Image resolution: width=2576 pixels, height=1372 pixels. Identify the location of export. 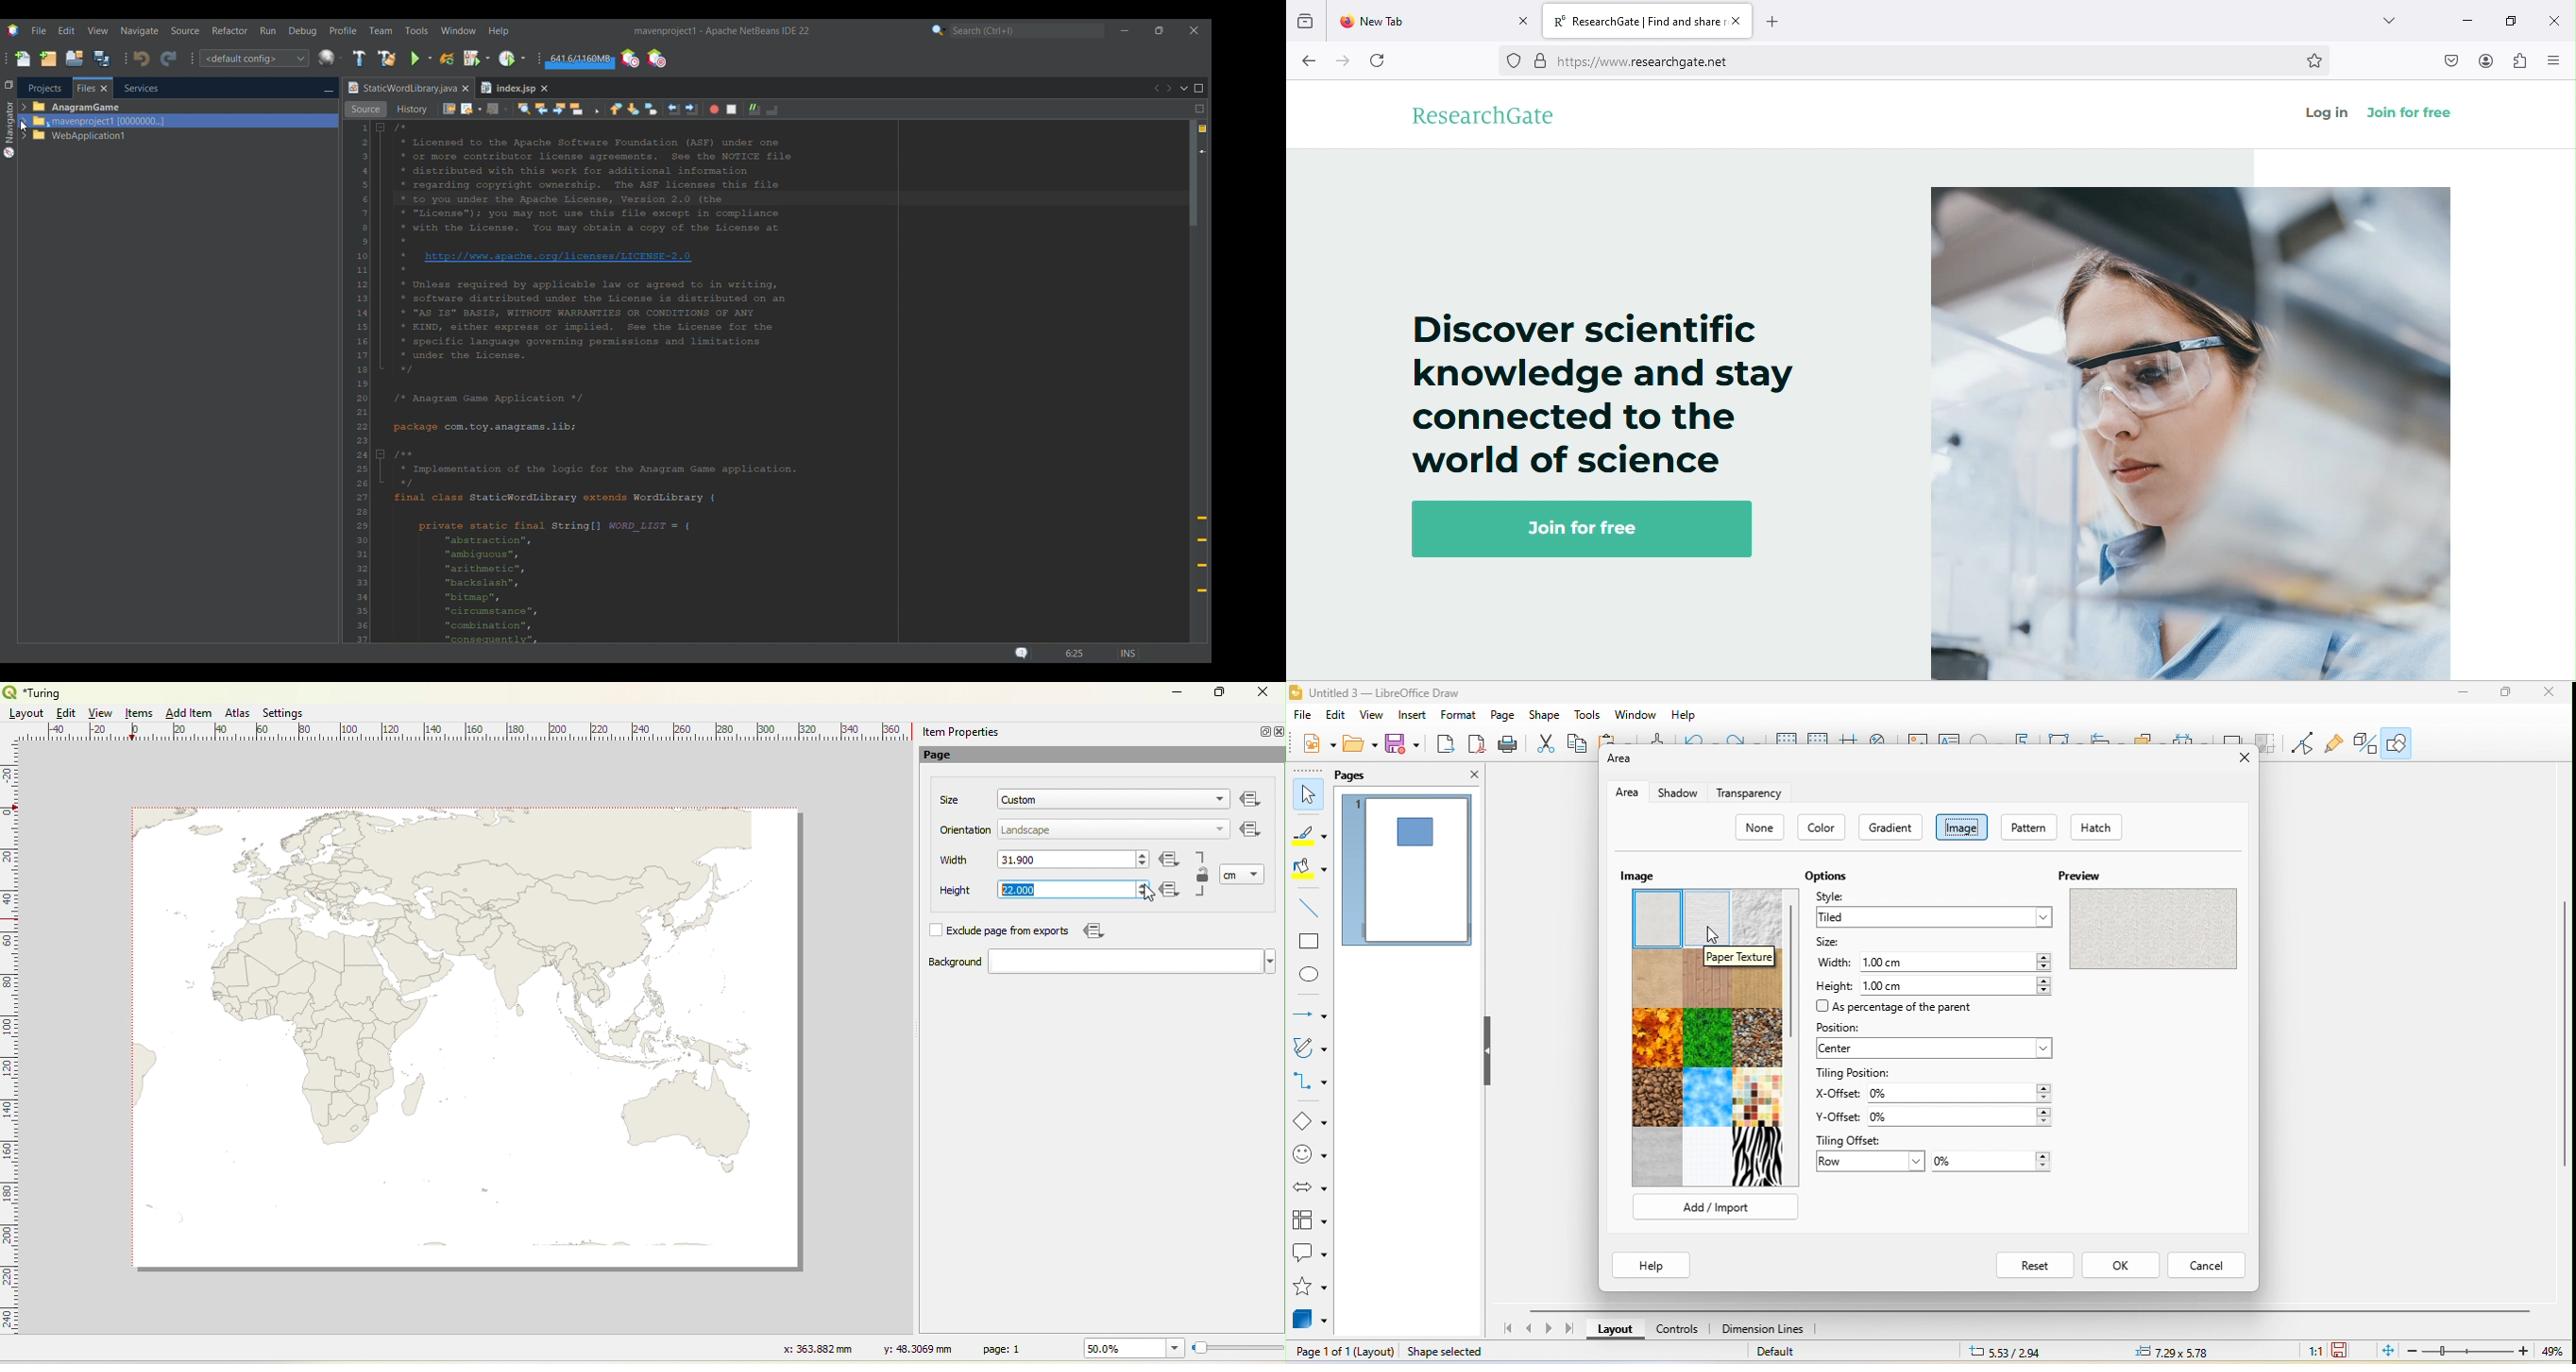
(1445, 745).